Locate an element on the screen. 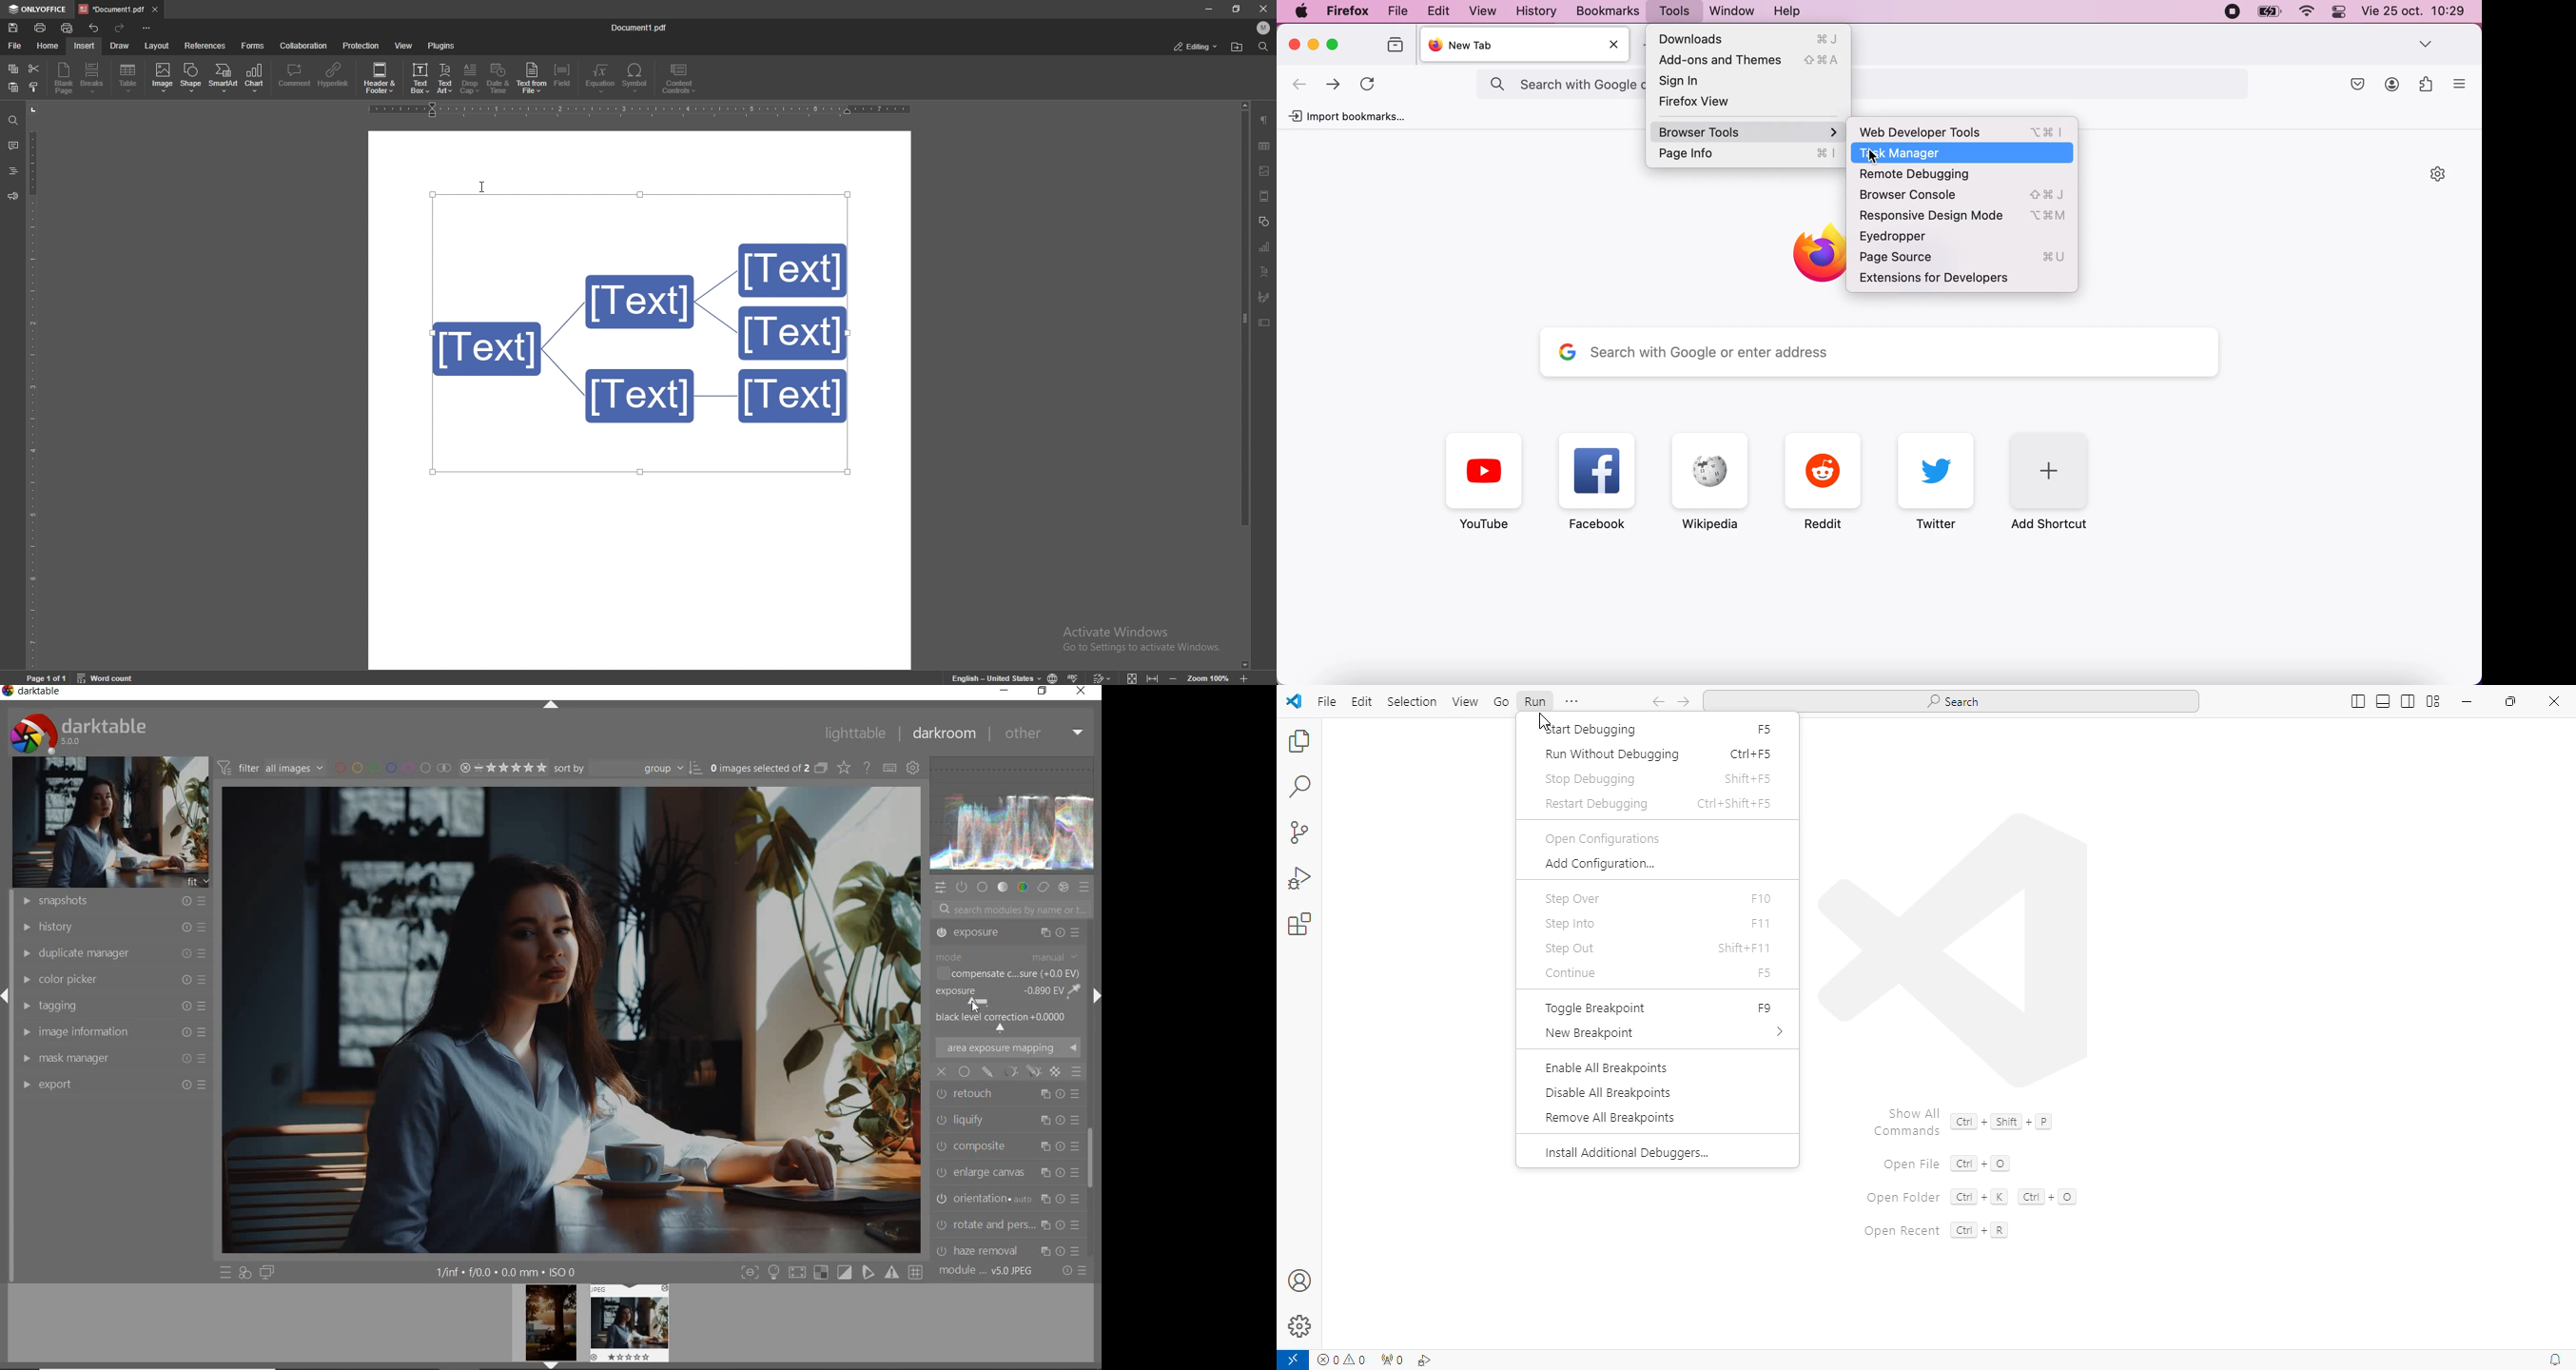  Recording is located at coordinates (2234, 12).